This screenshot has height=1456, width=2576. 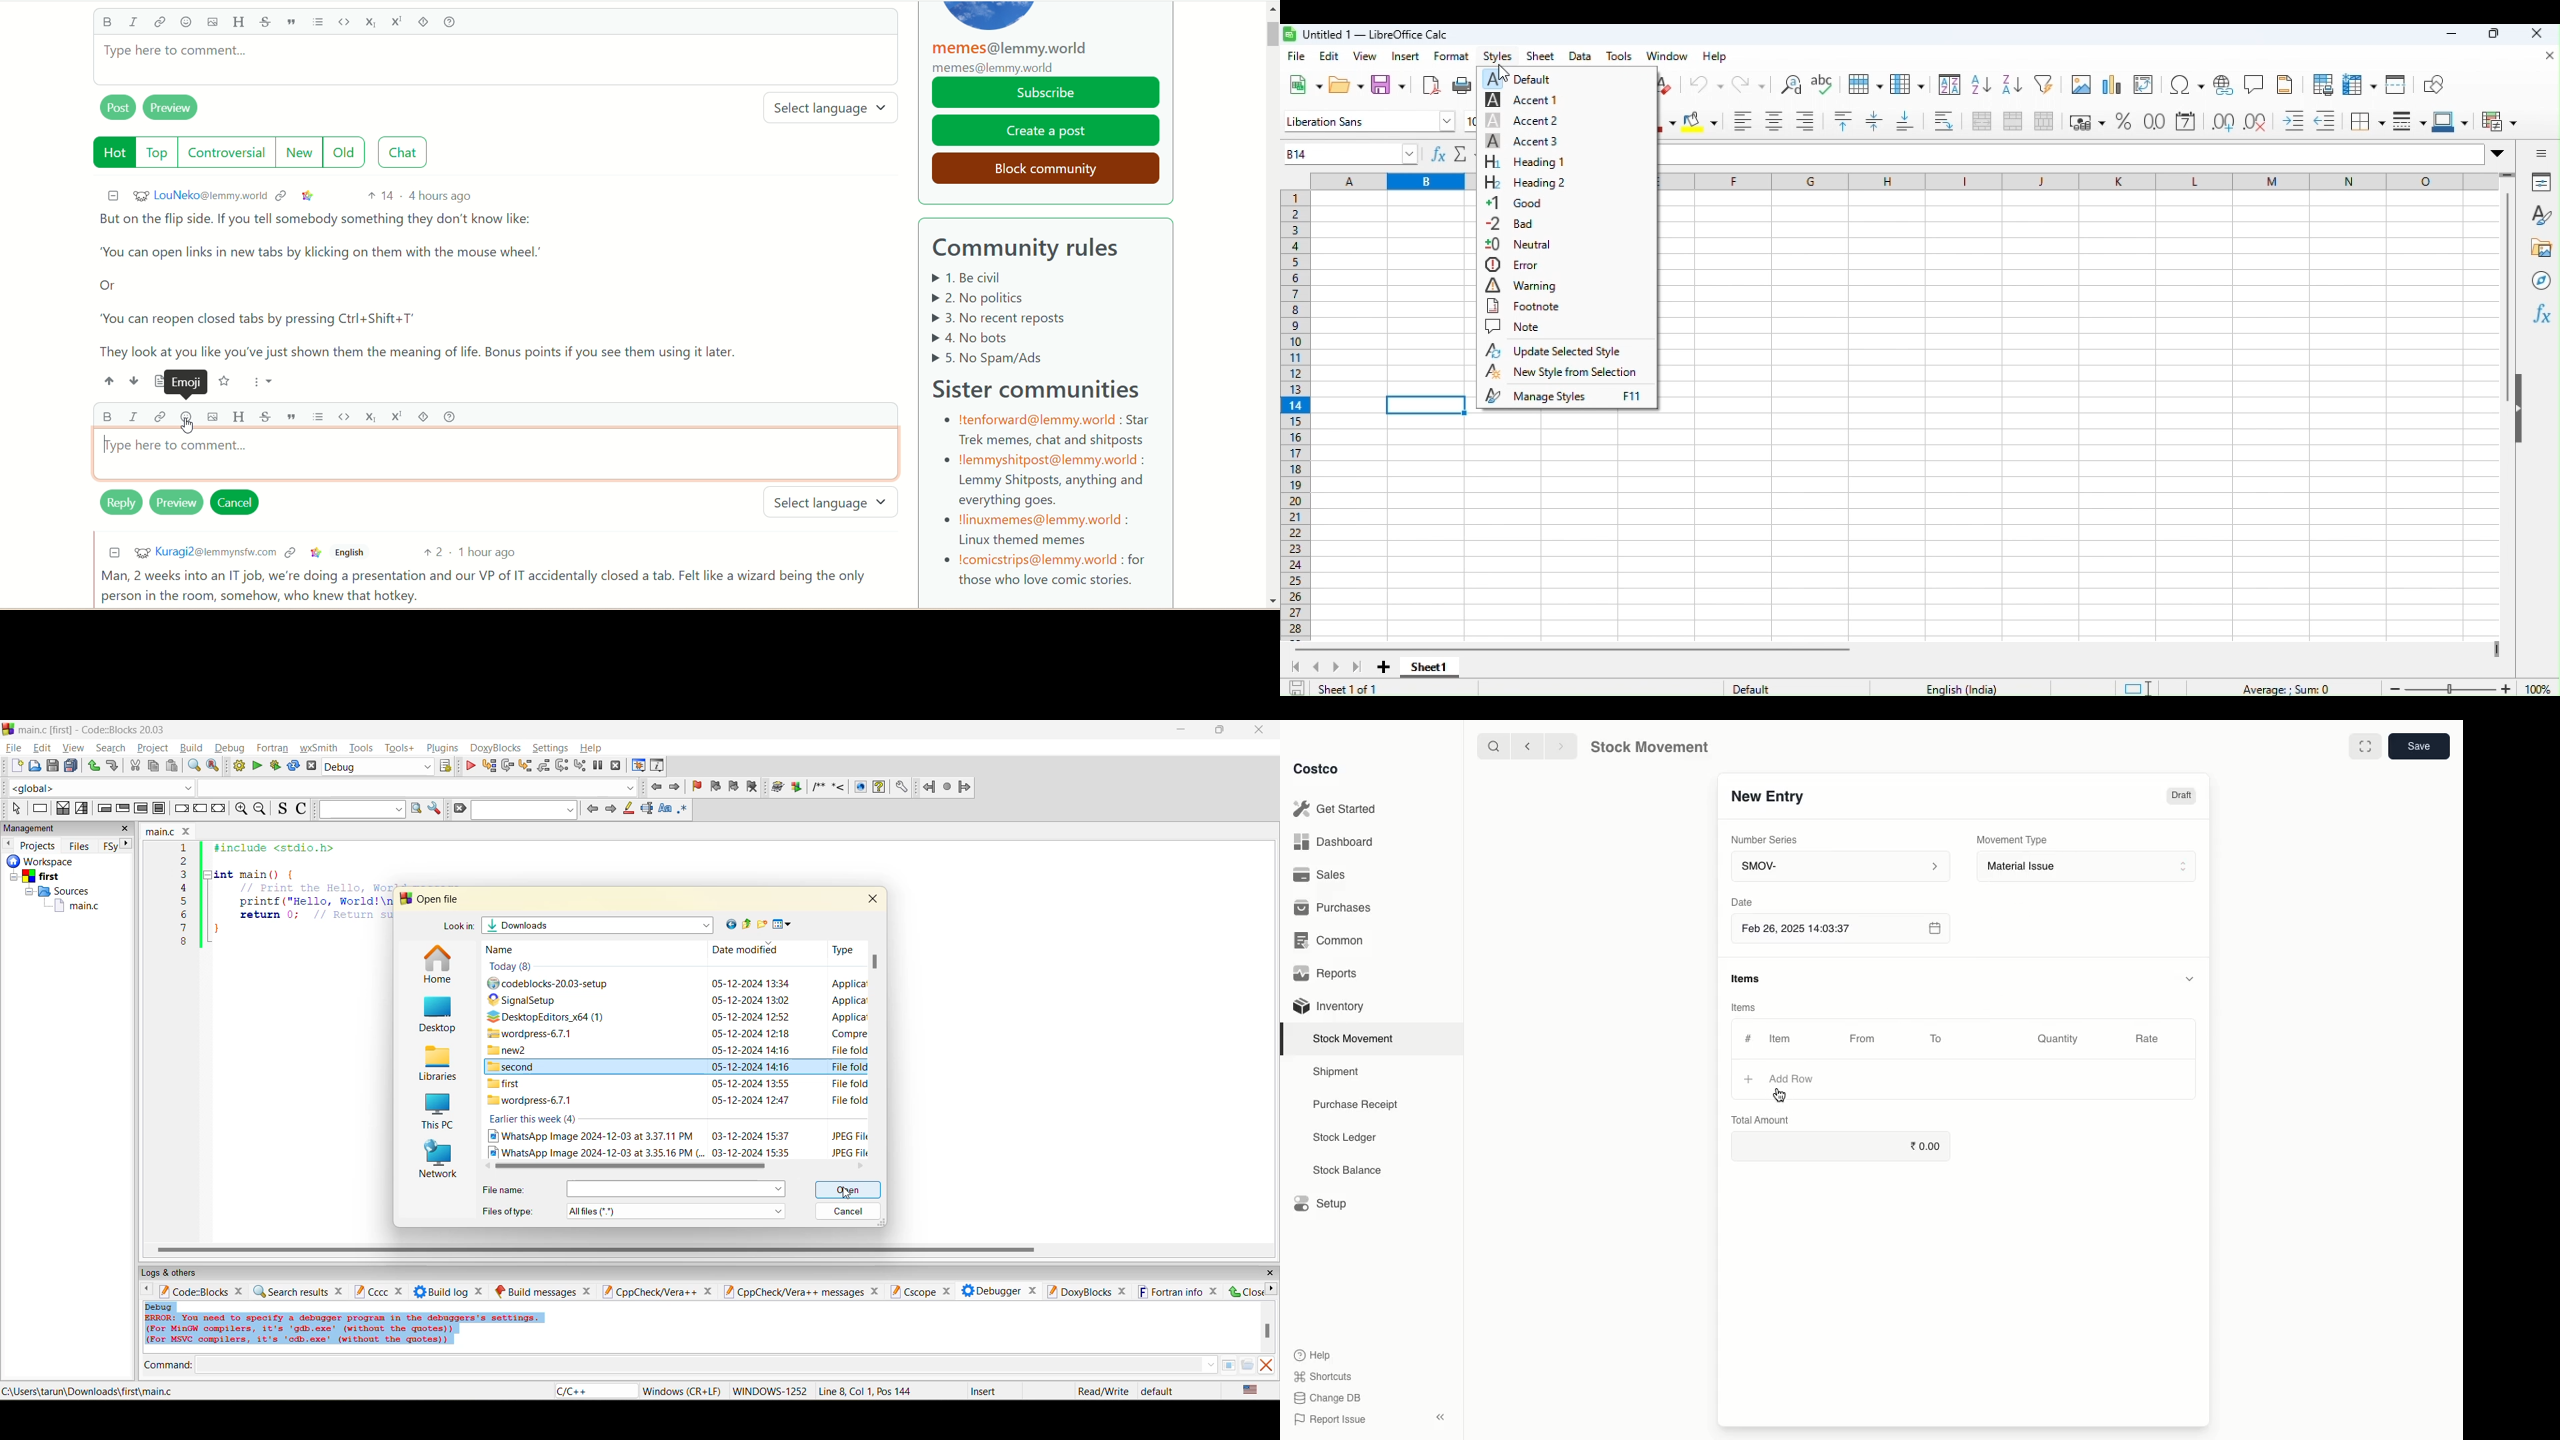 What do you see at coordinates (259, 809) in the screenshot?
I see `zoom out` at bounding box center [259, 809].